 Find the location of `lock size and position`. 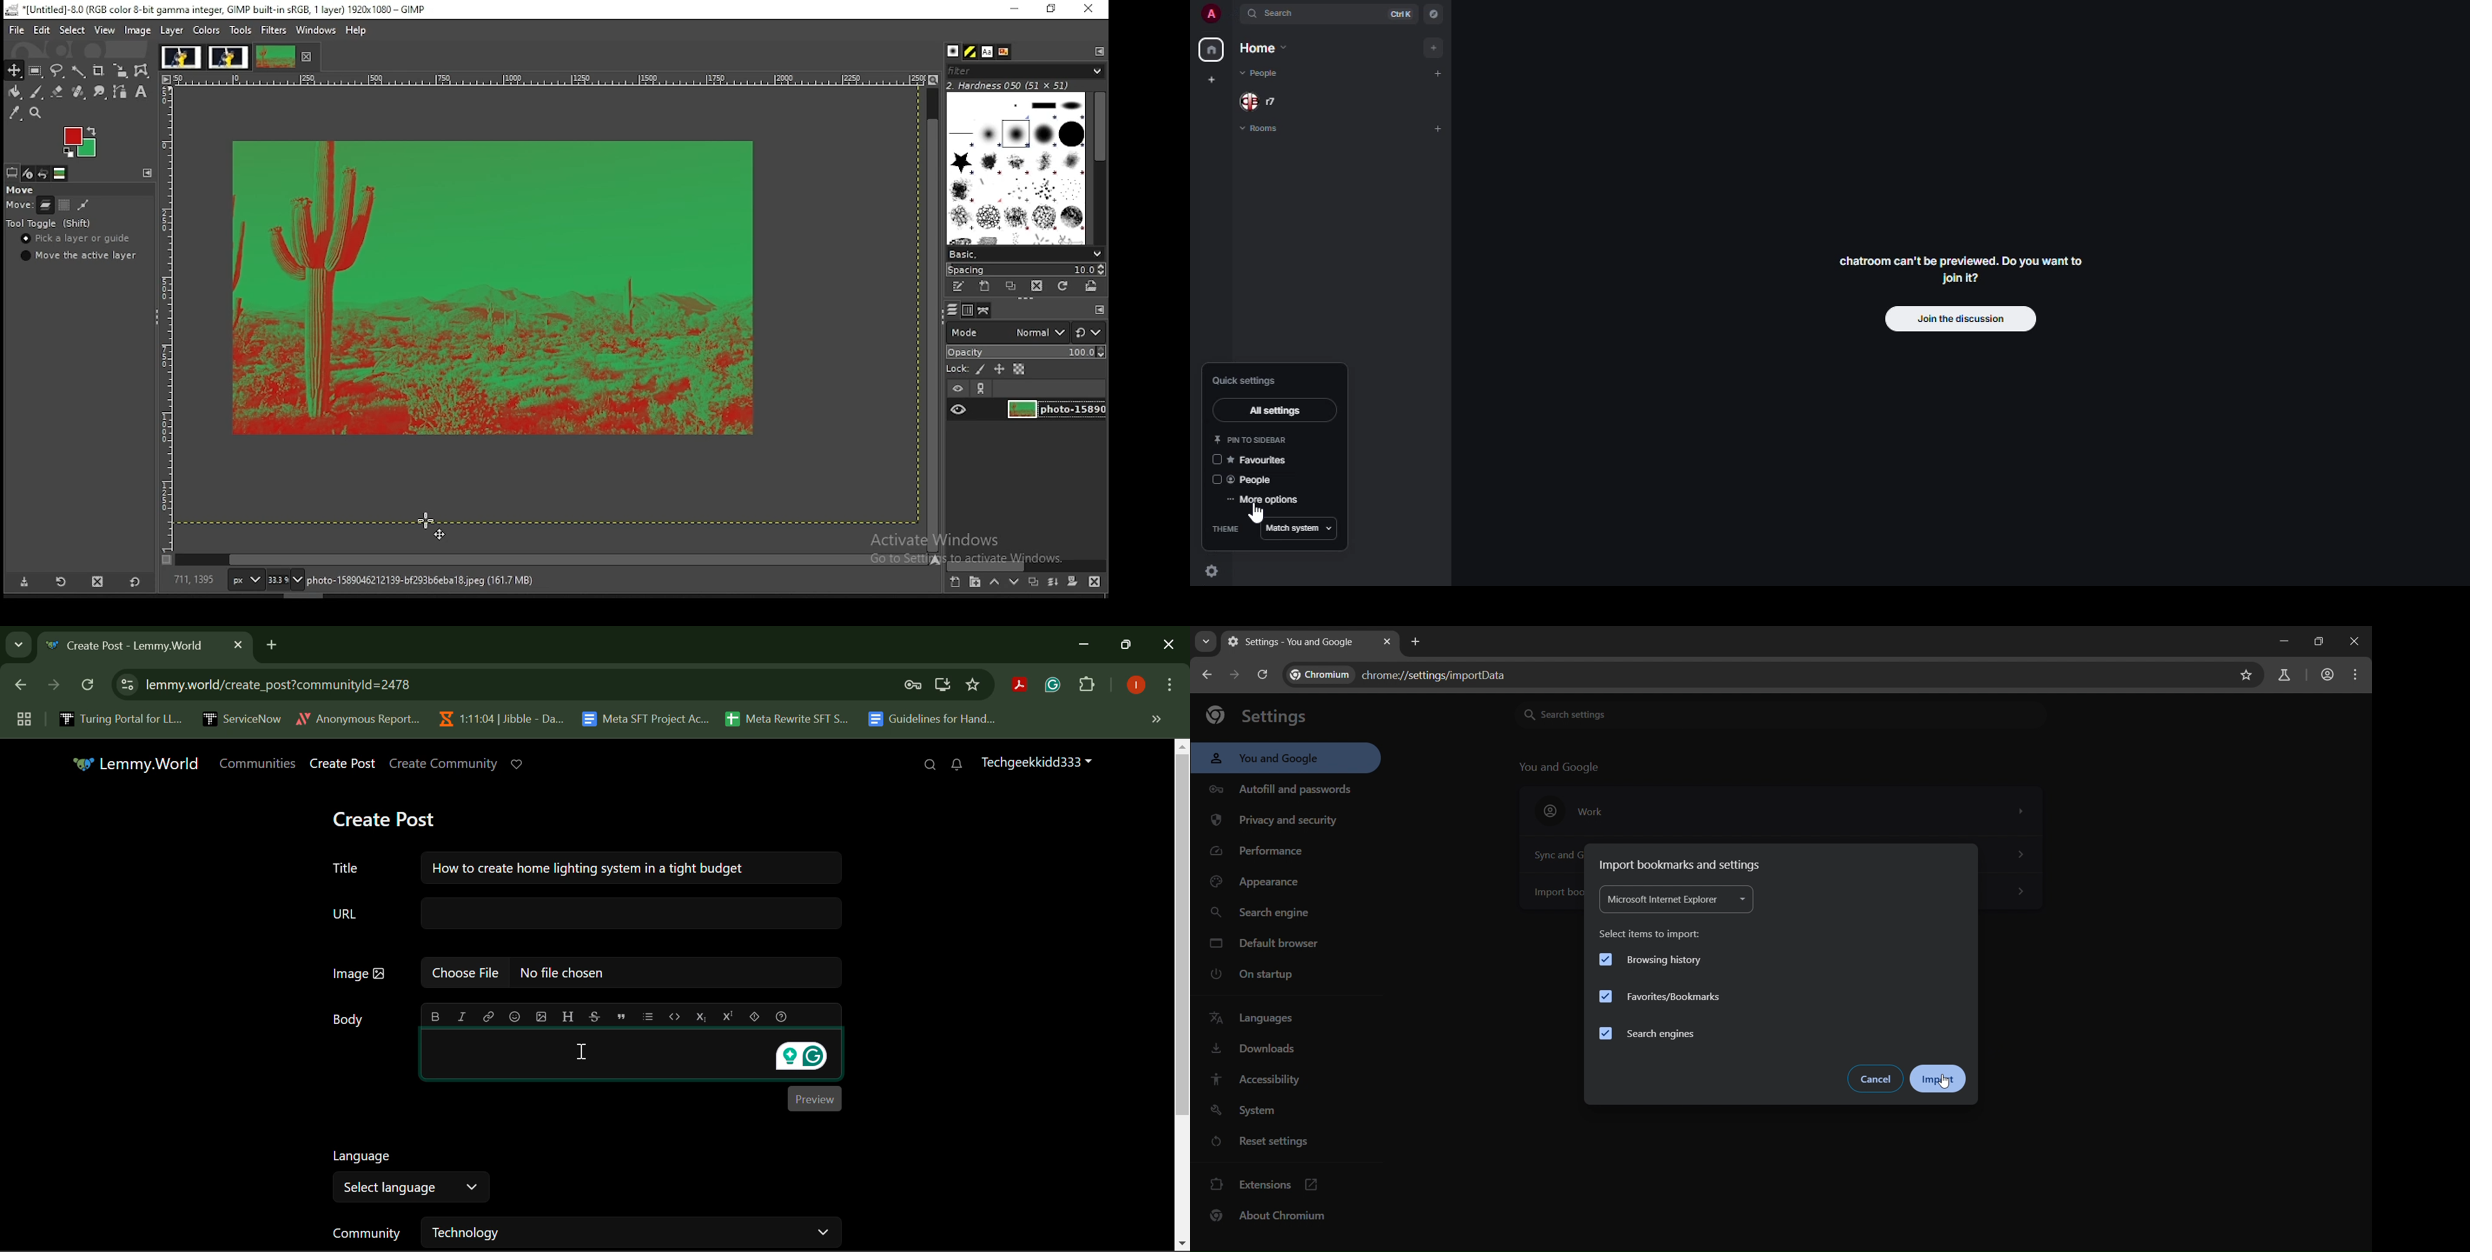

lock size and position is located at coordinates (1000, 369).